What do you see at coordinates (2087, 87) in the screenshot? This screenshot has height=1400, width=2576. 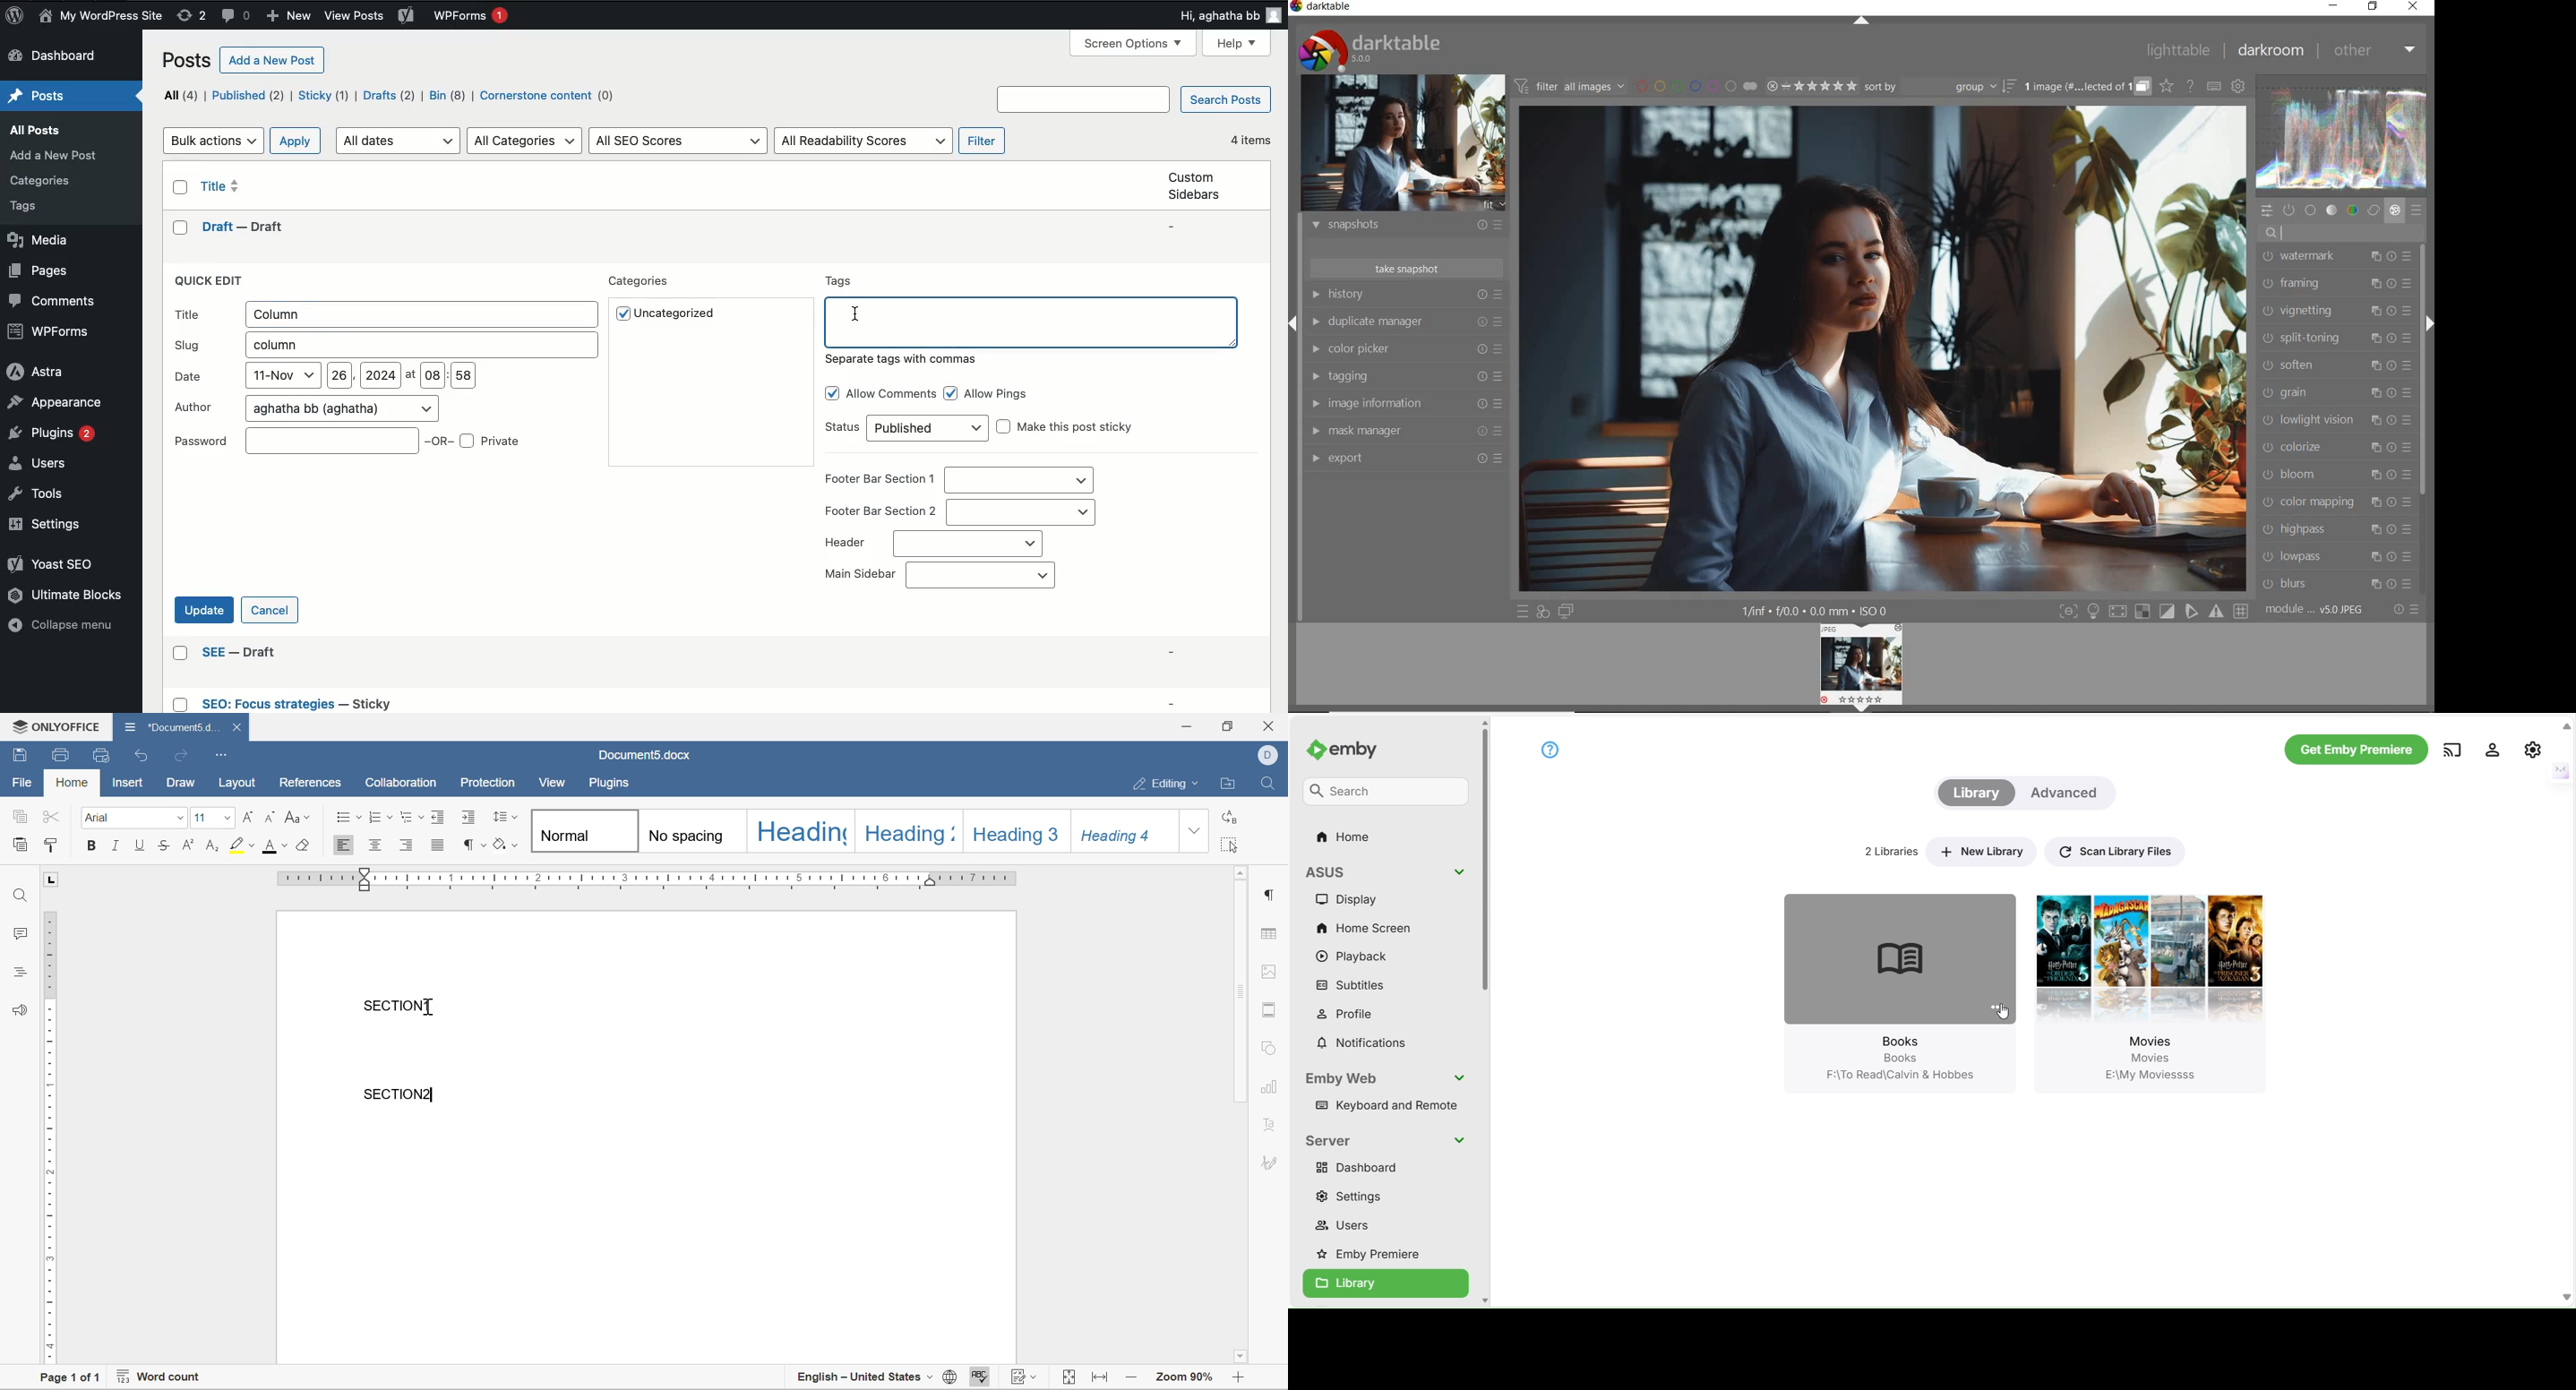 I see `grouped images` at bounding box center [2087, 87].